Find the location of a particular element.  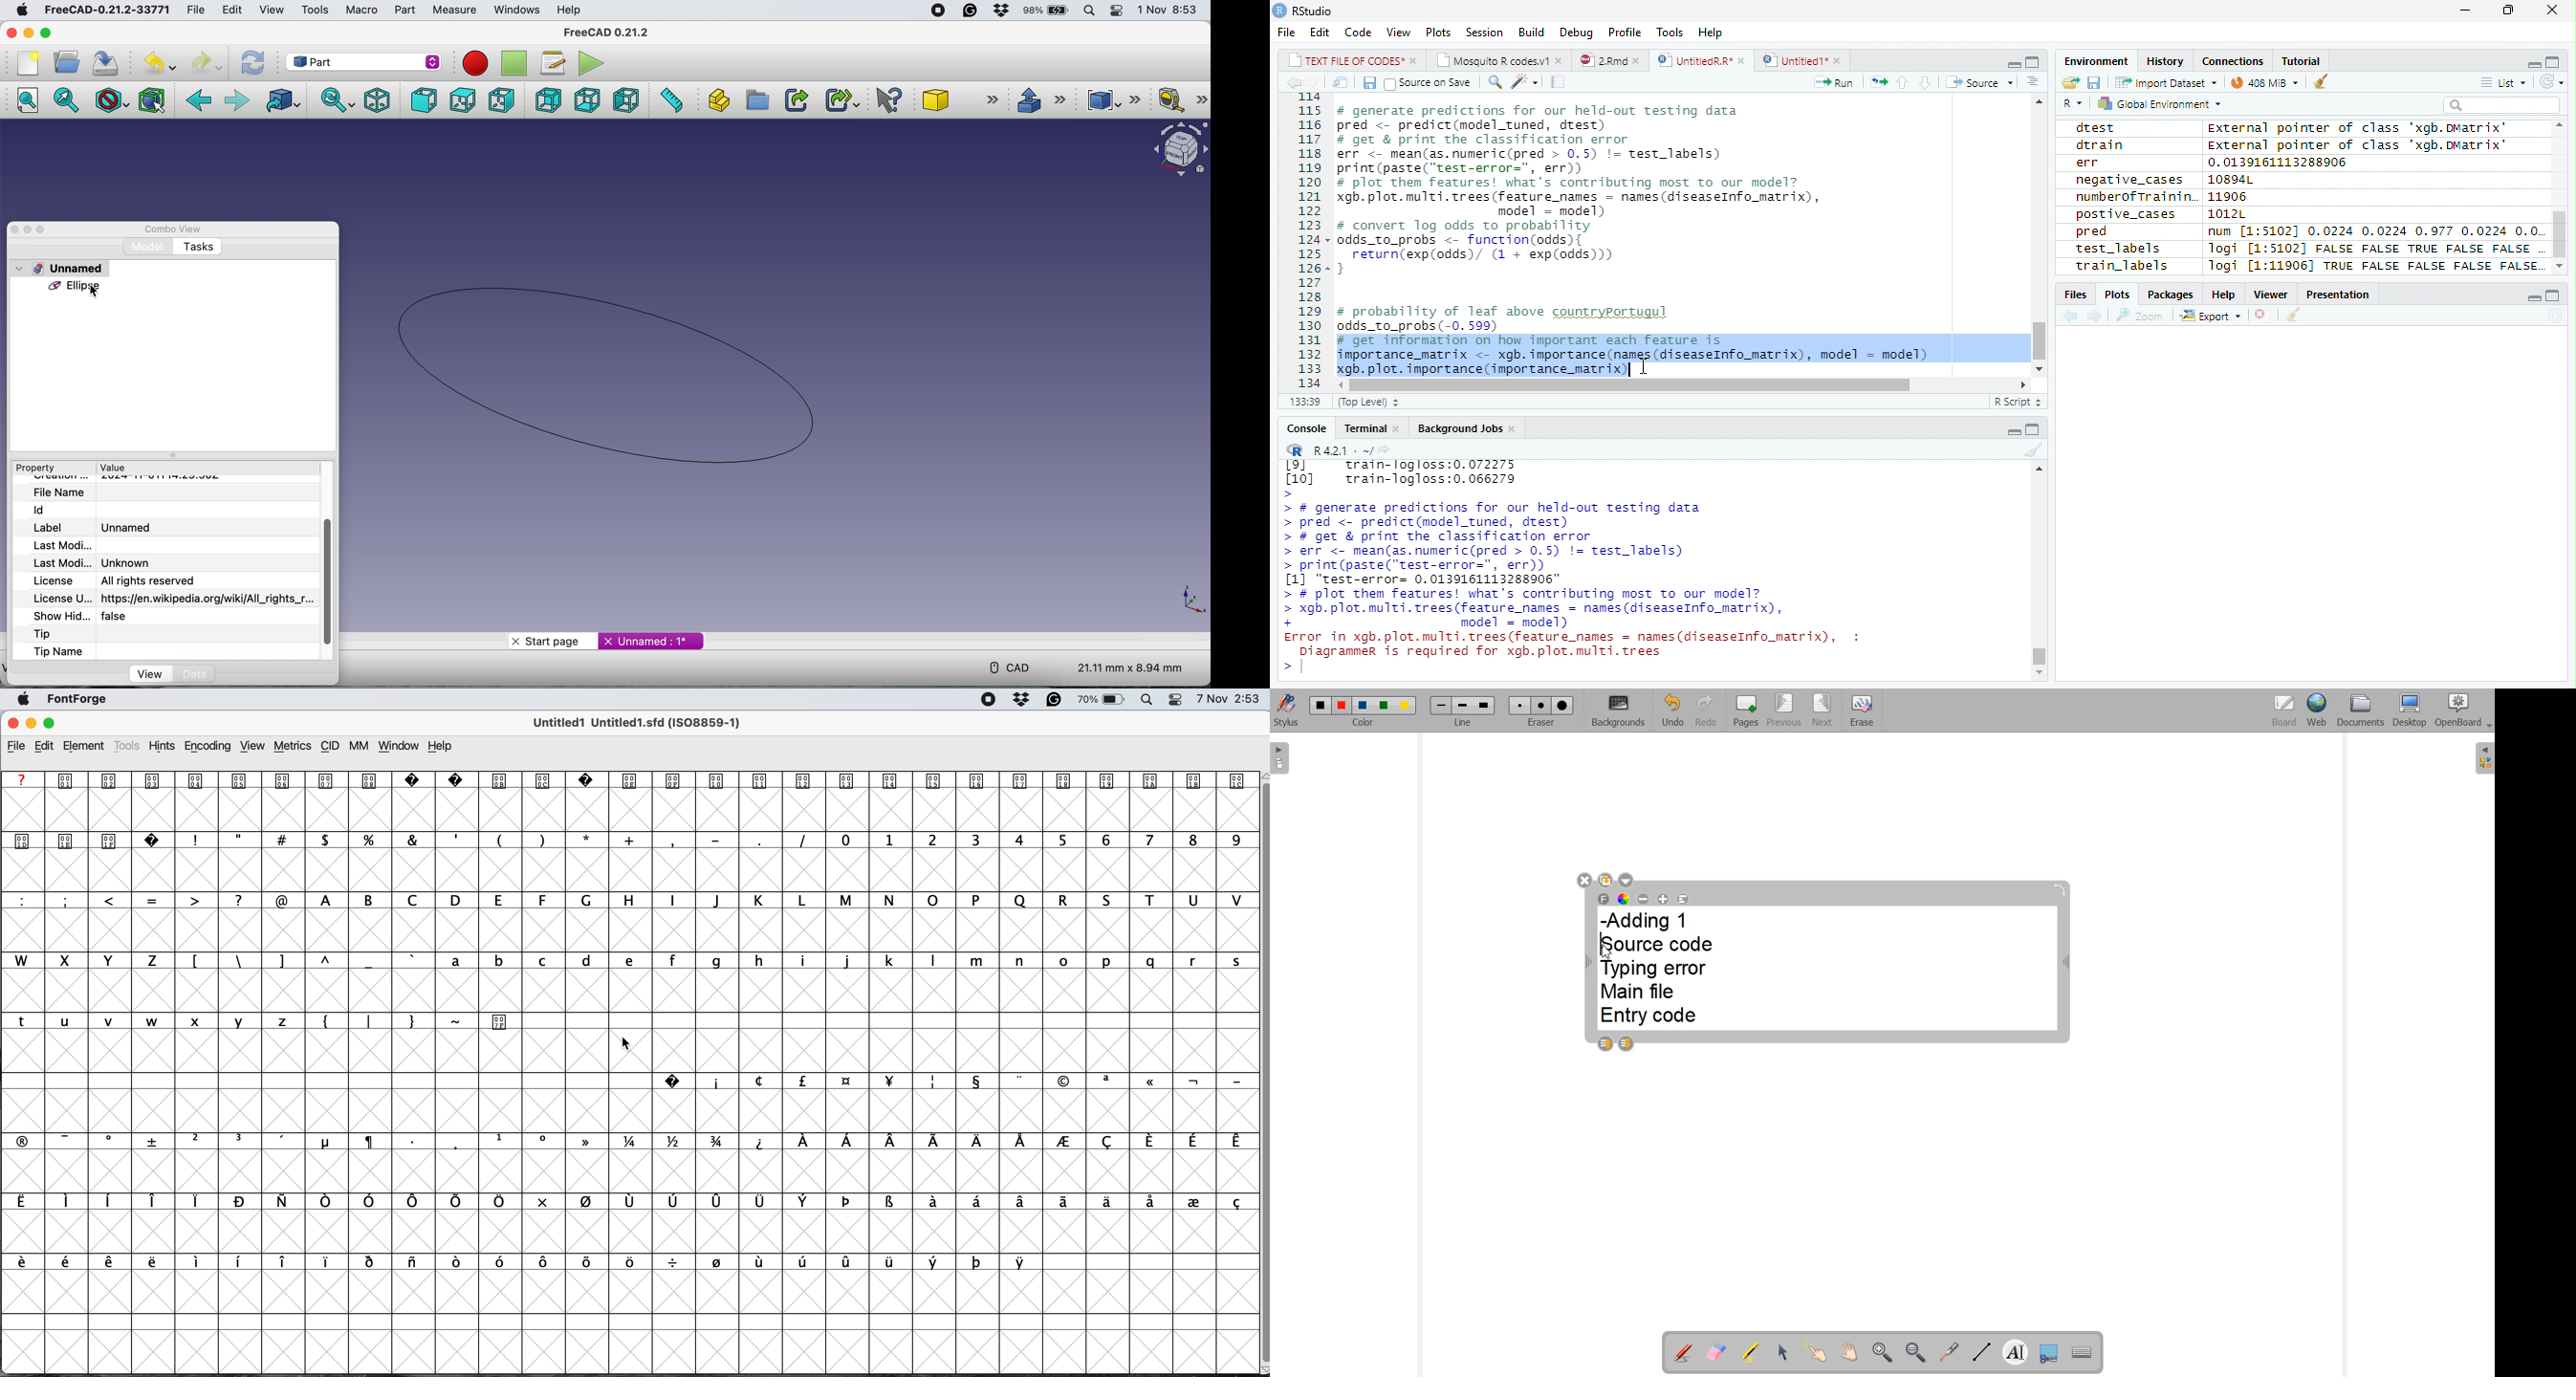

new is located at coordinates (28, 63).